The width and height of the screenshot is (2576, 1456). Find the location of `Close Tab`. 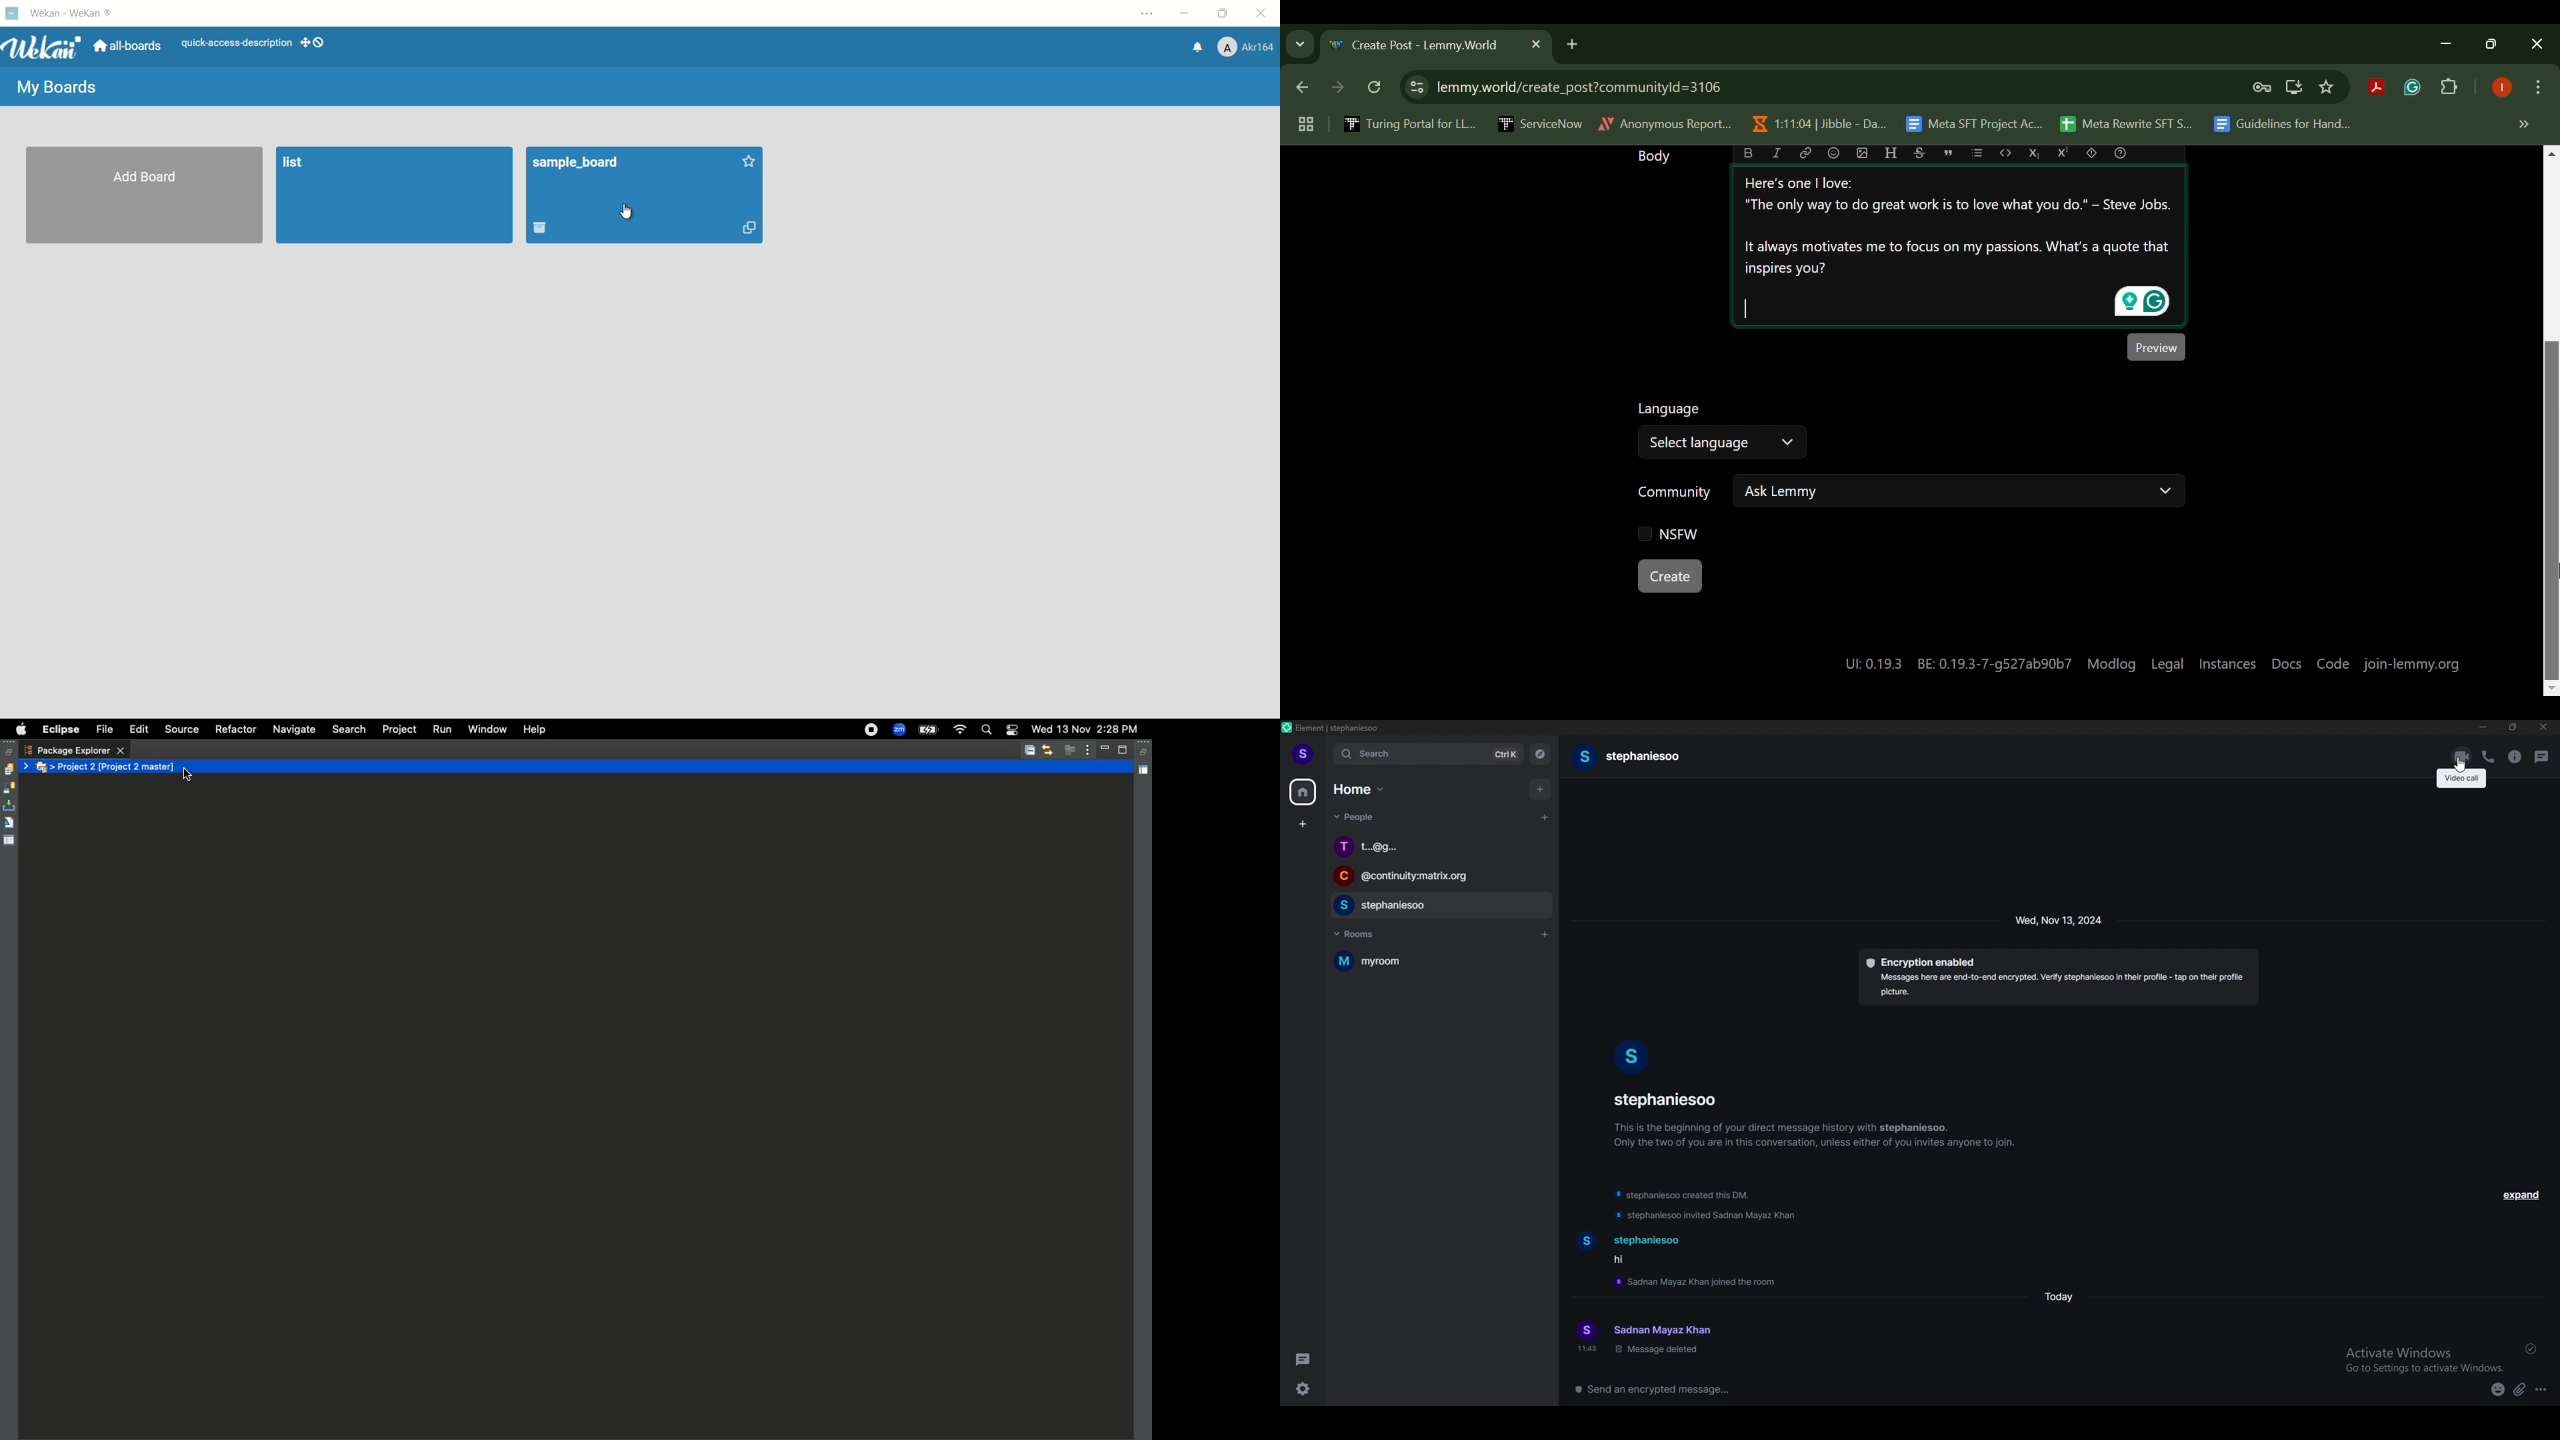

Close Tab is located at coordinates (1534, 44).